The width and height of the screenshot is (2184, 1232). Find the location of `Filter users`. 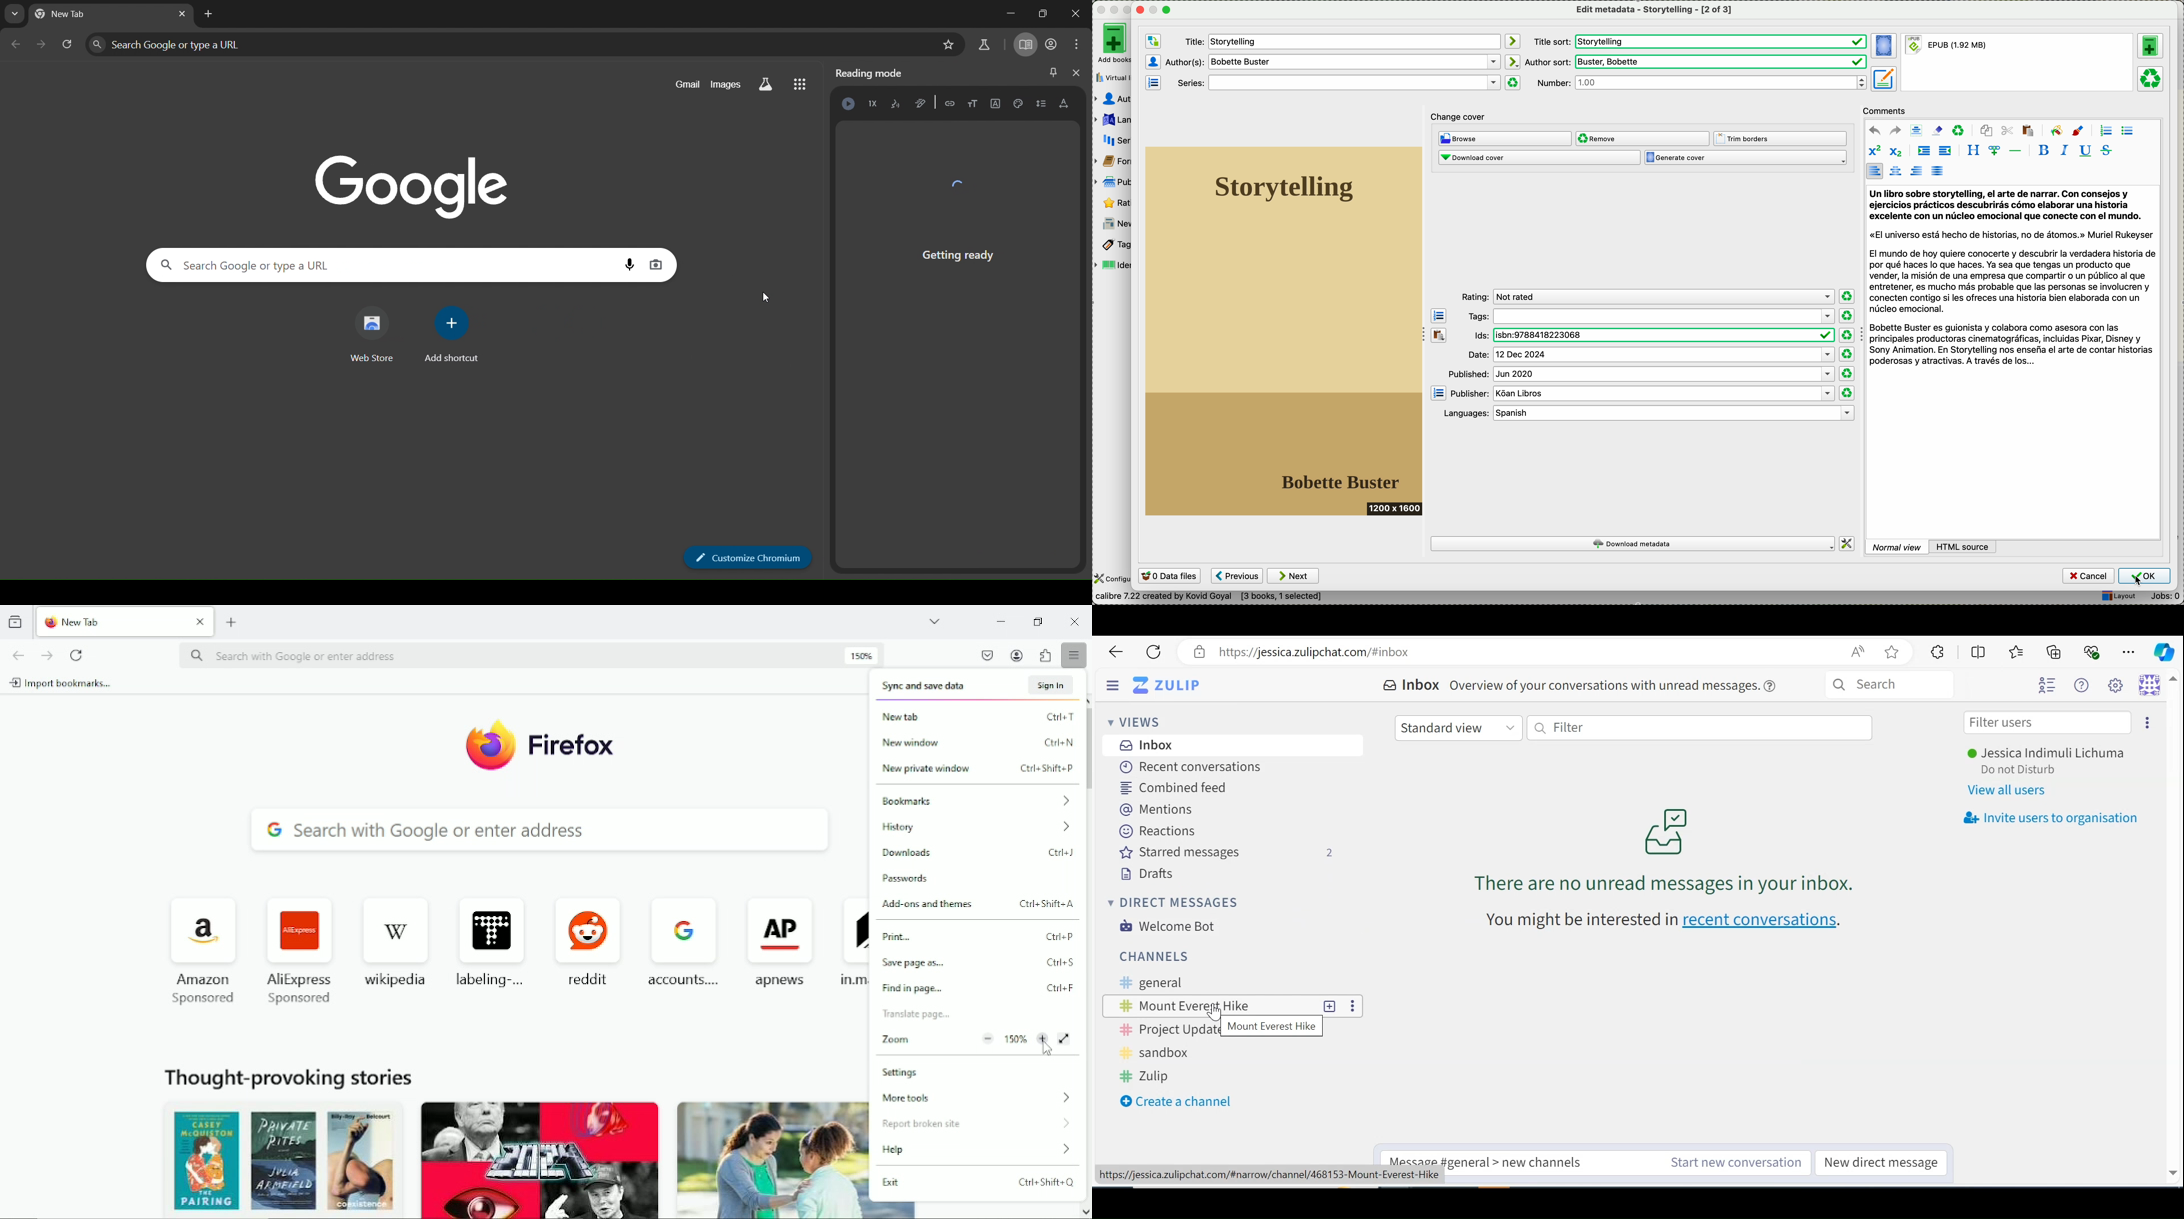

Filter users is located at coordinates (2048, 723).